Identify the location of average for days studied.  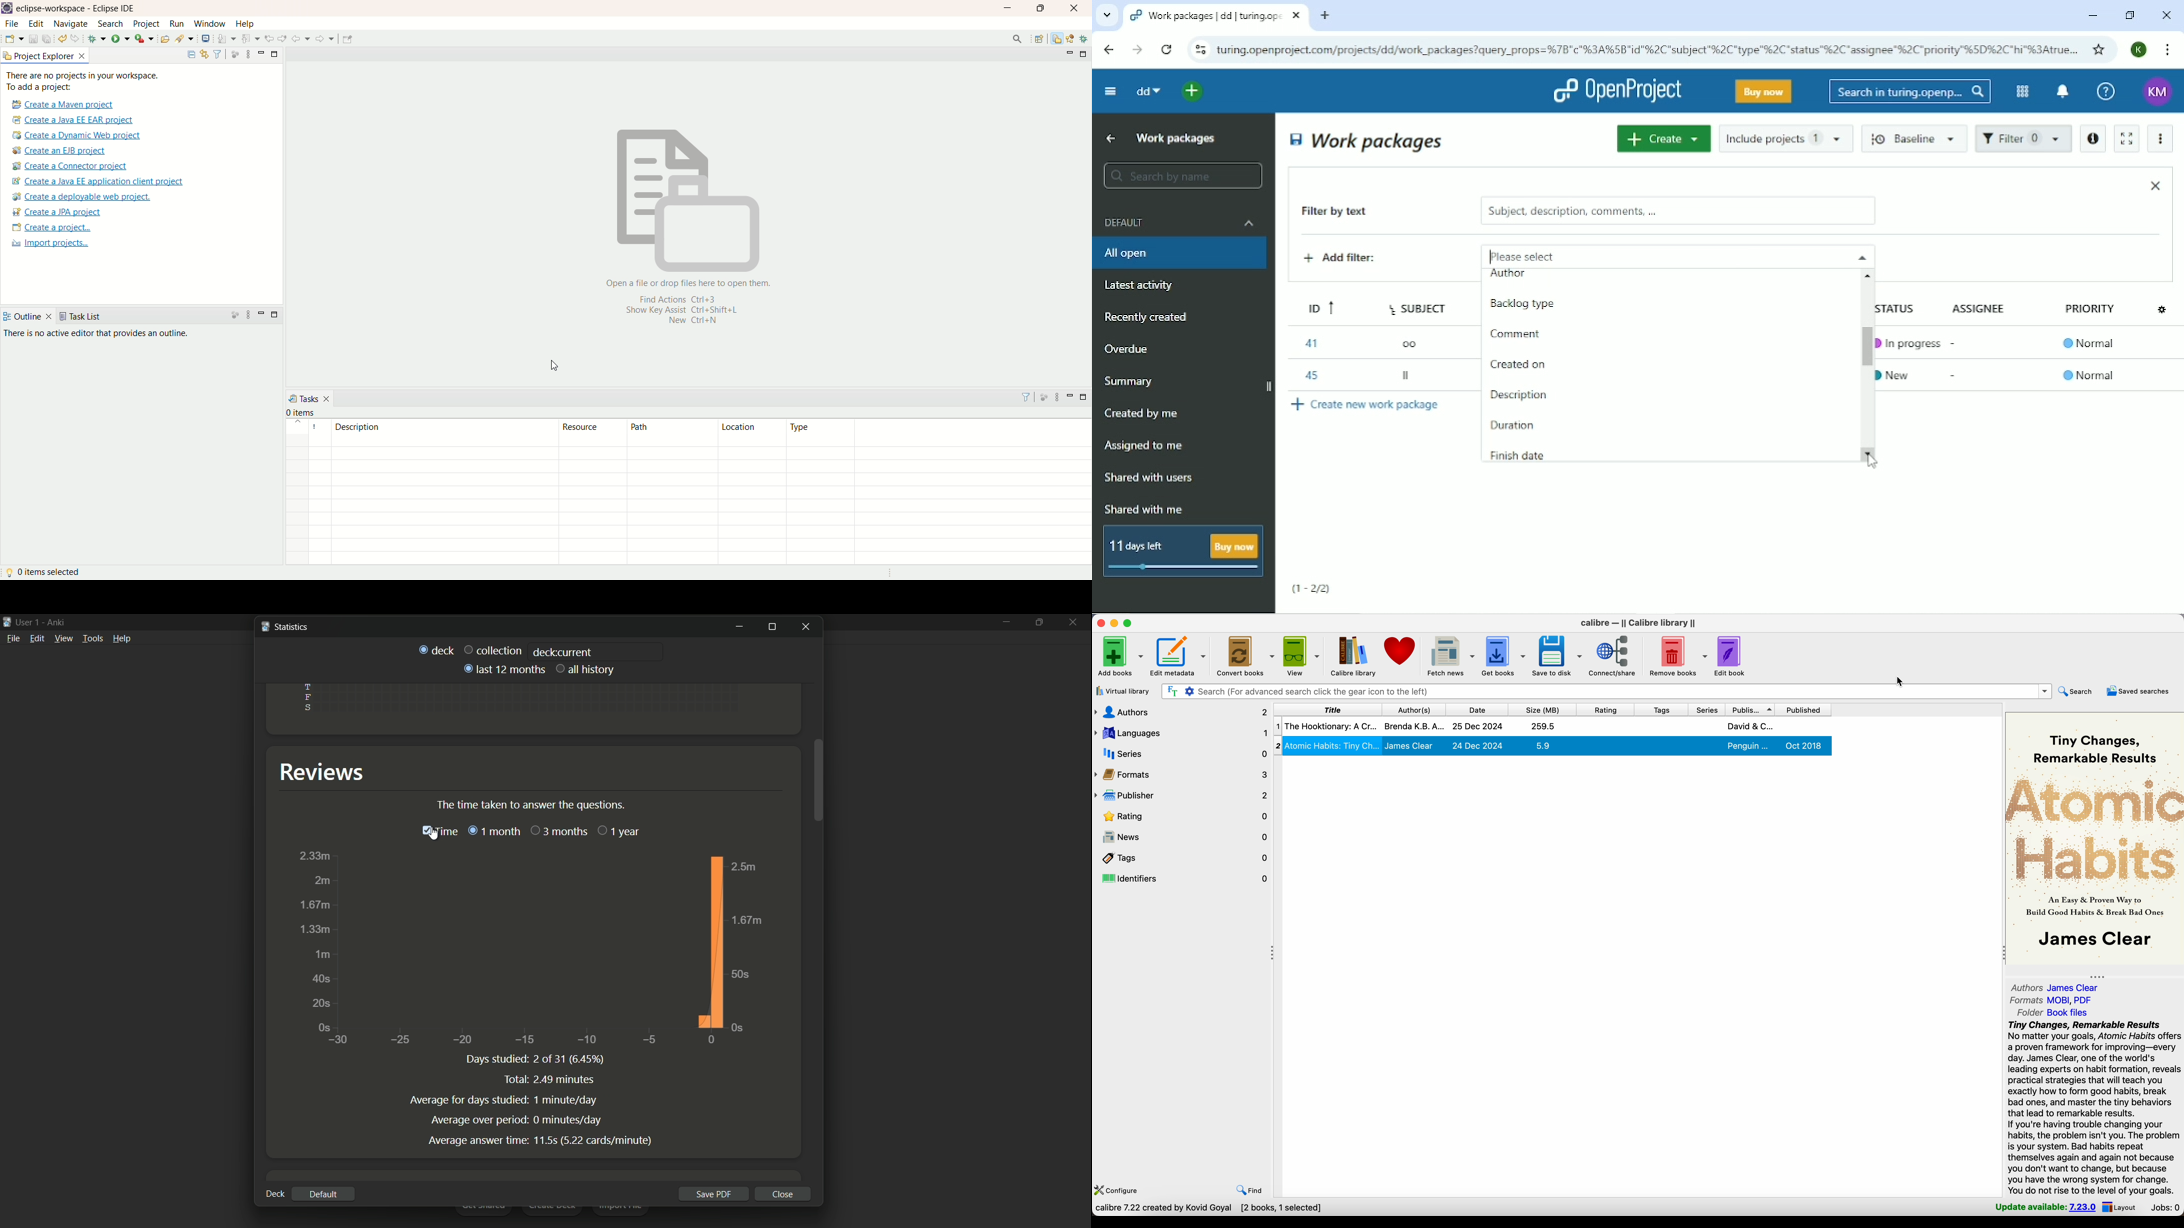
(468, 1100).